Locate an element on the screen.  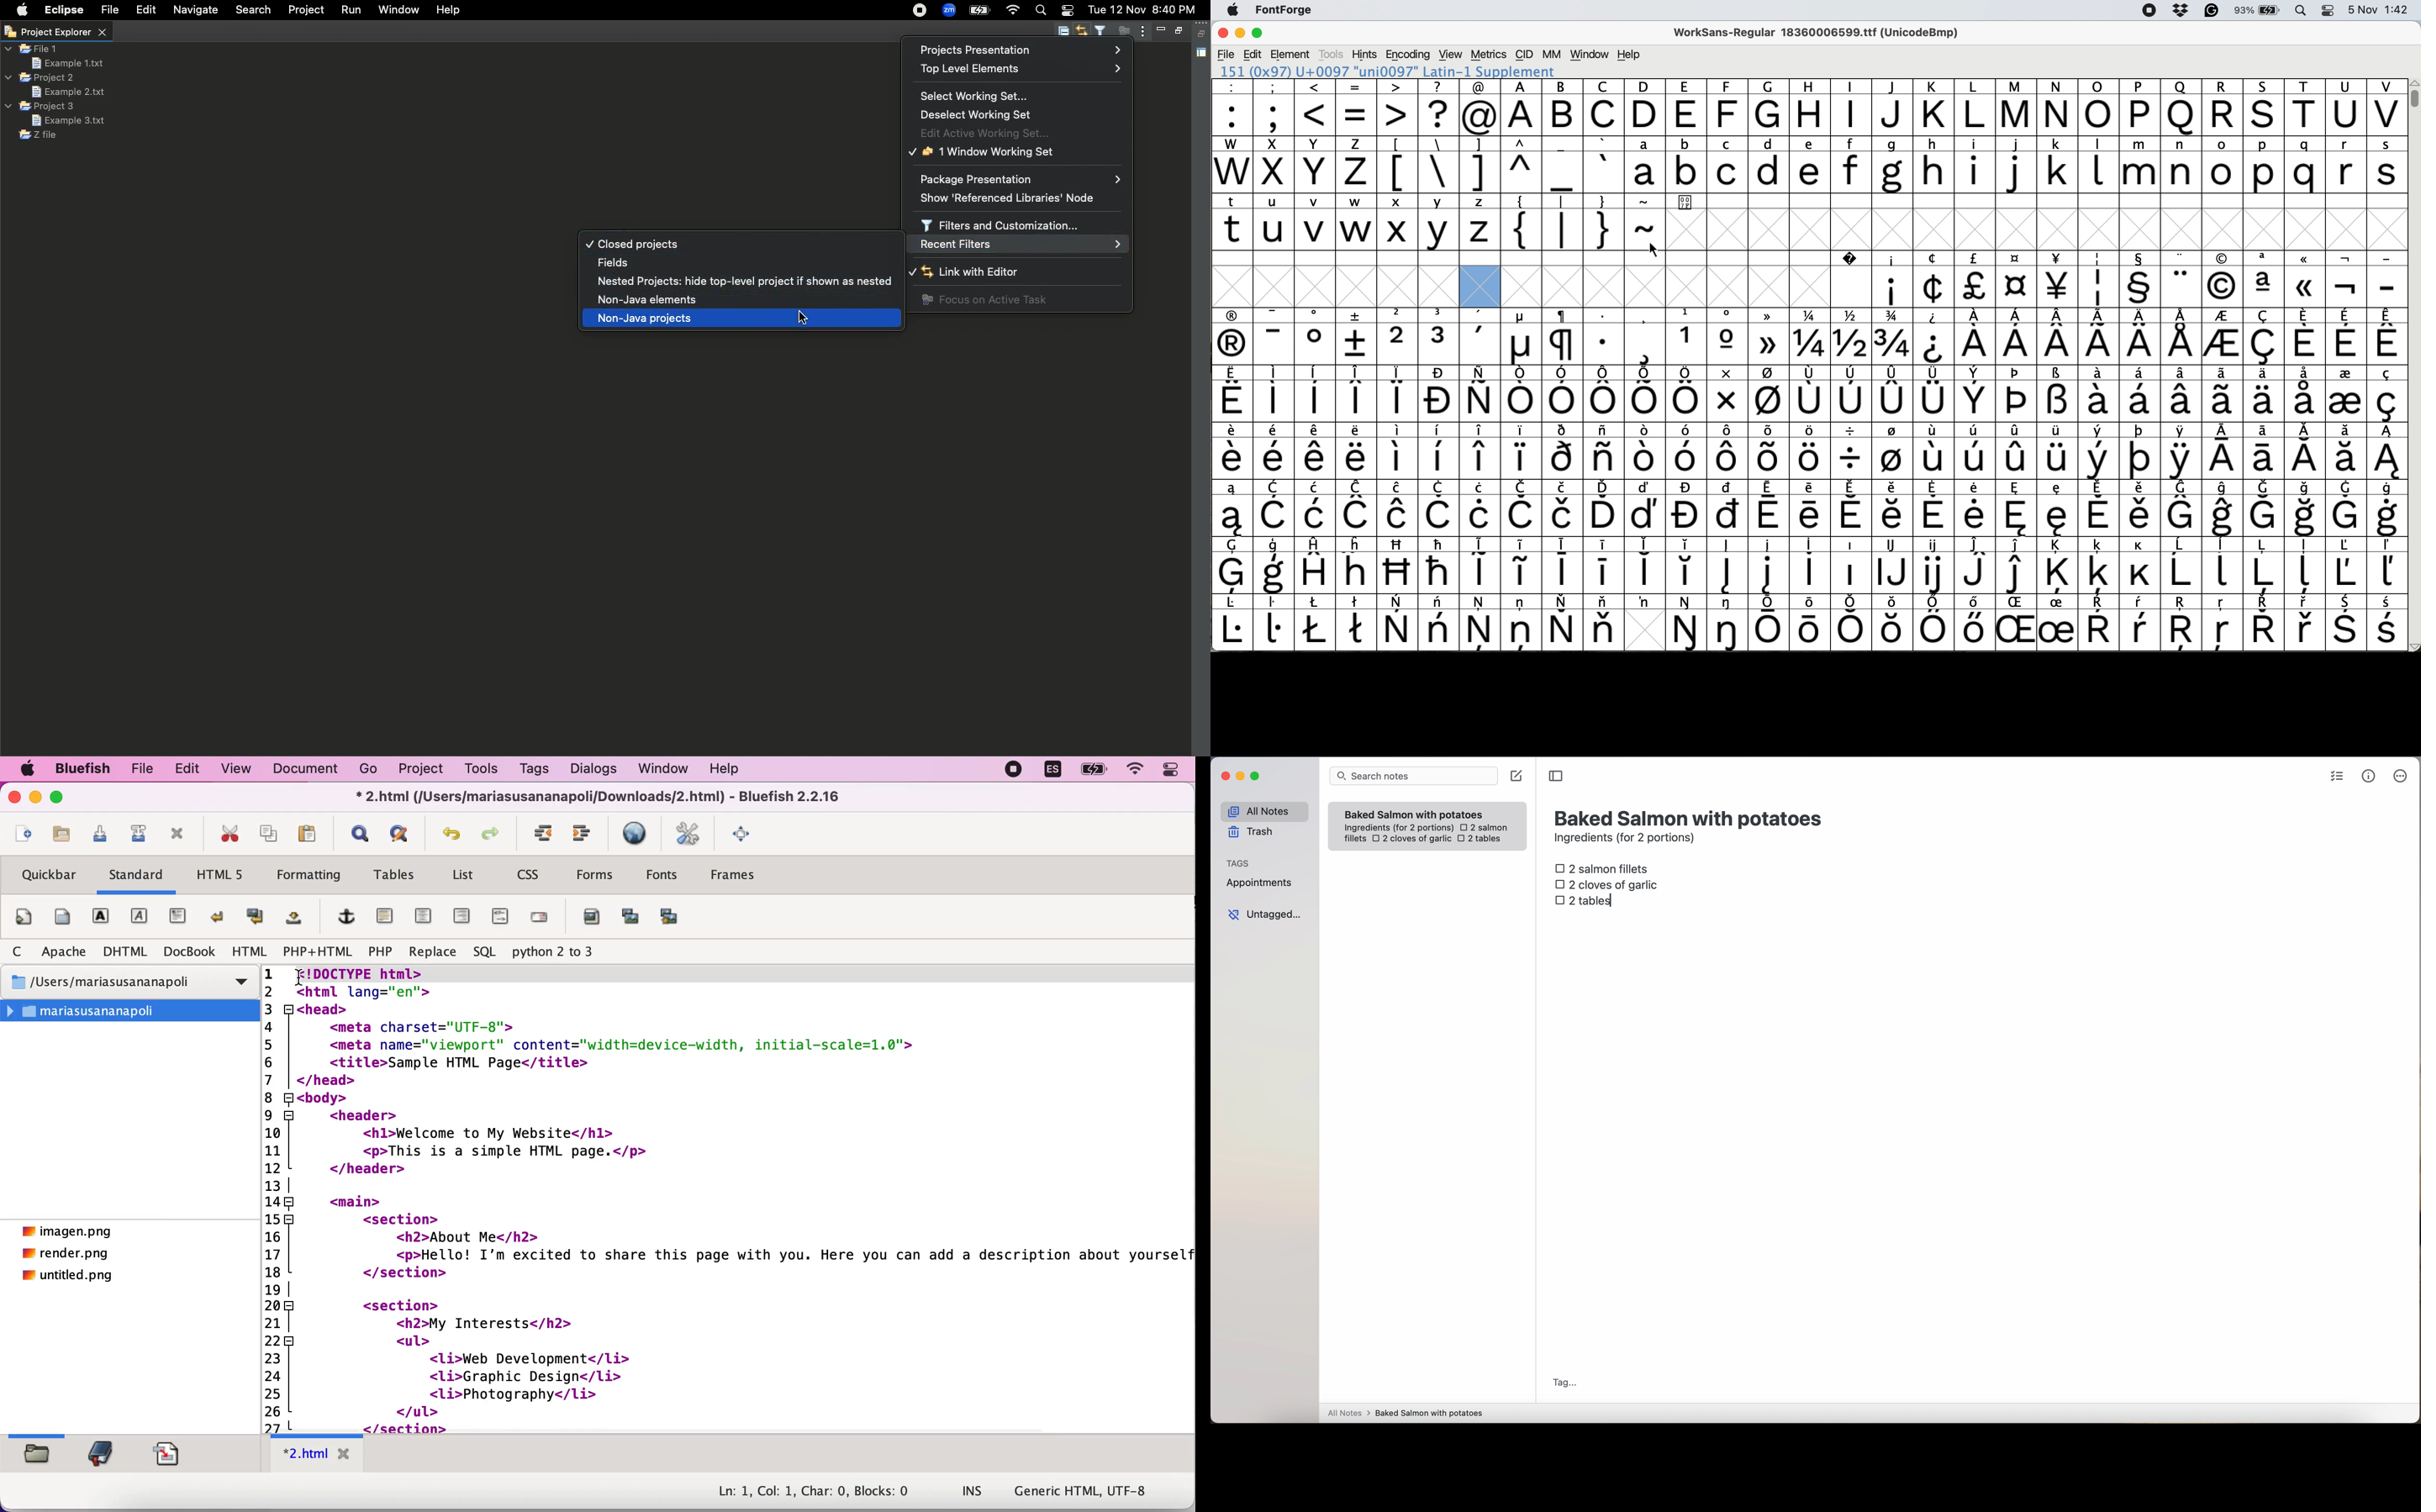
2 cloves of garlic is located at coordinates (1412, 839).